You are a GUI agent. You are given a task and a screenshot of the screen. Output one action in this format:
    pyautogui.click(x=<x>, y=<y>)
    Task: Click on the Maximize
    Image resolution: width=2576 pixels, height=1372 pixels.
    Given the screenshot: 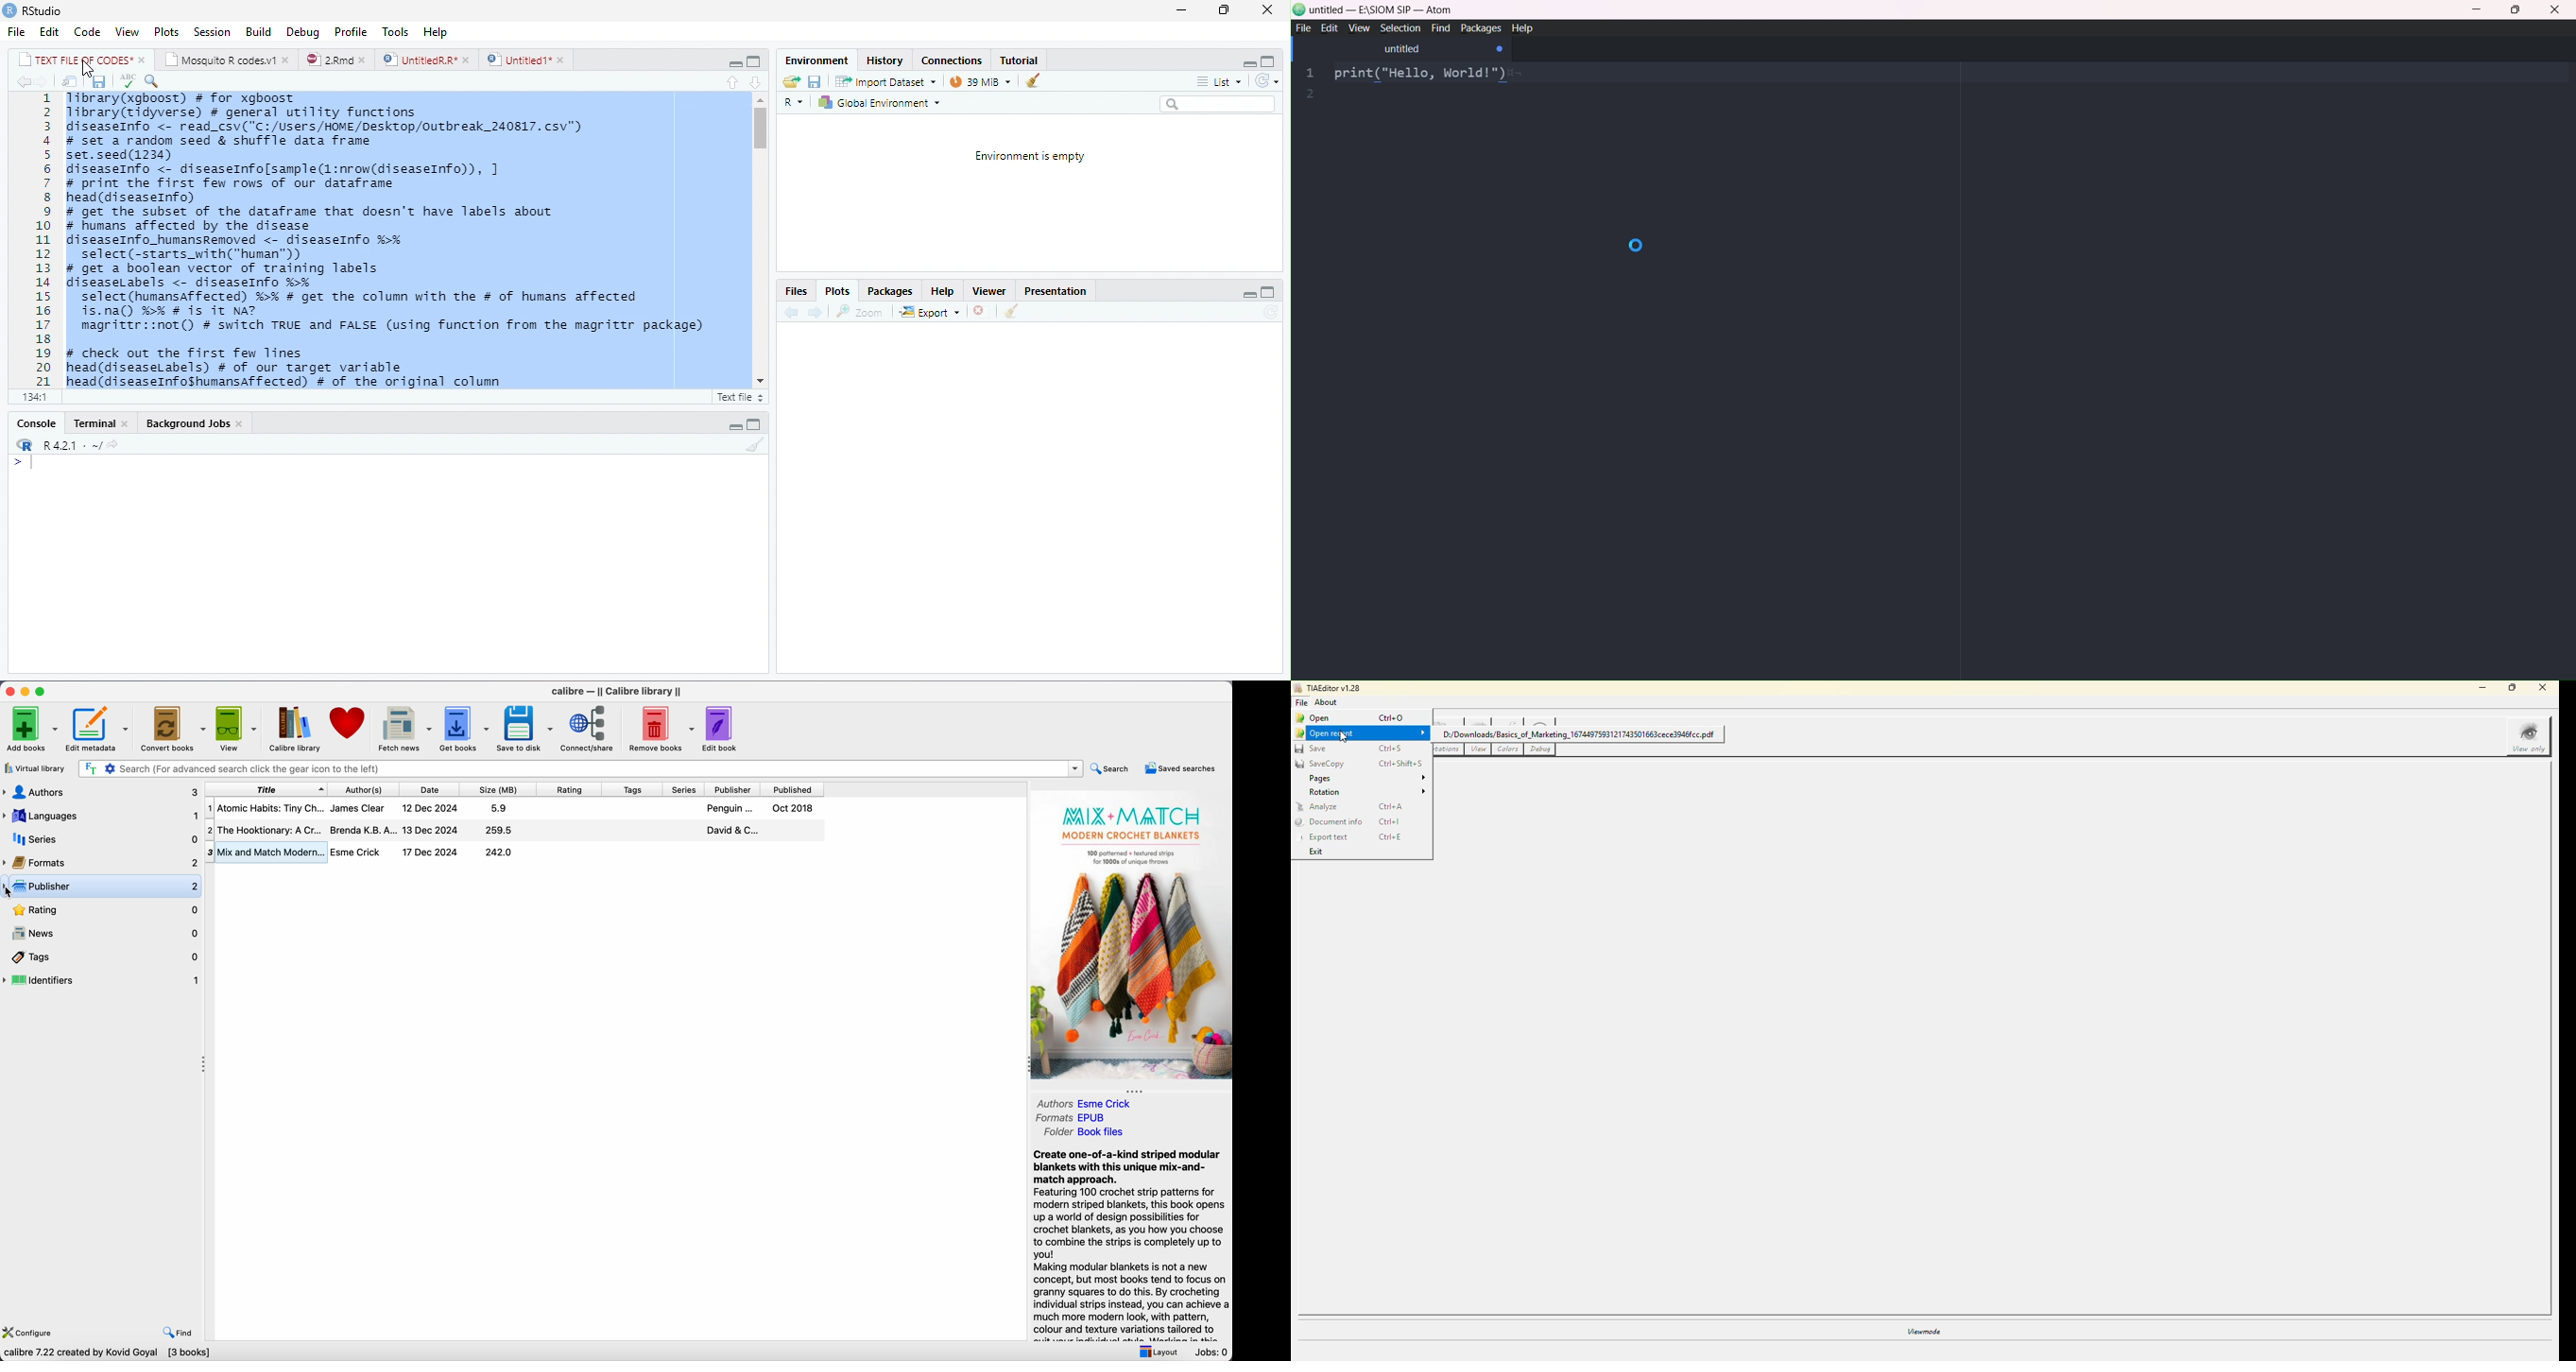 What is the action you would take?
    pyautogui.click(x=1267, y=290)
    